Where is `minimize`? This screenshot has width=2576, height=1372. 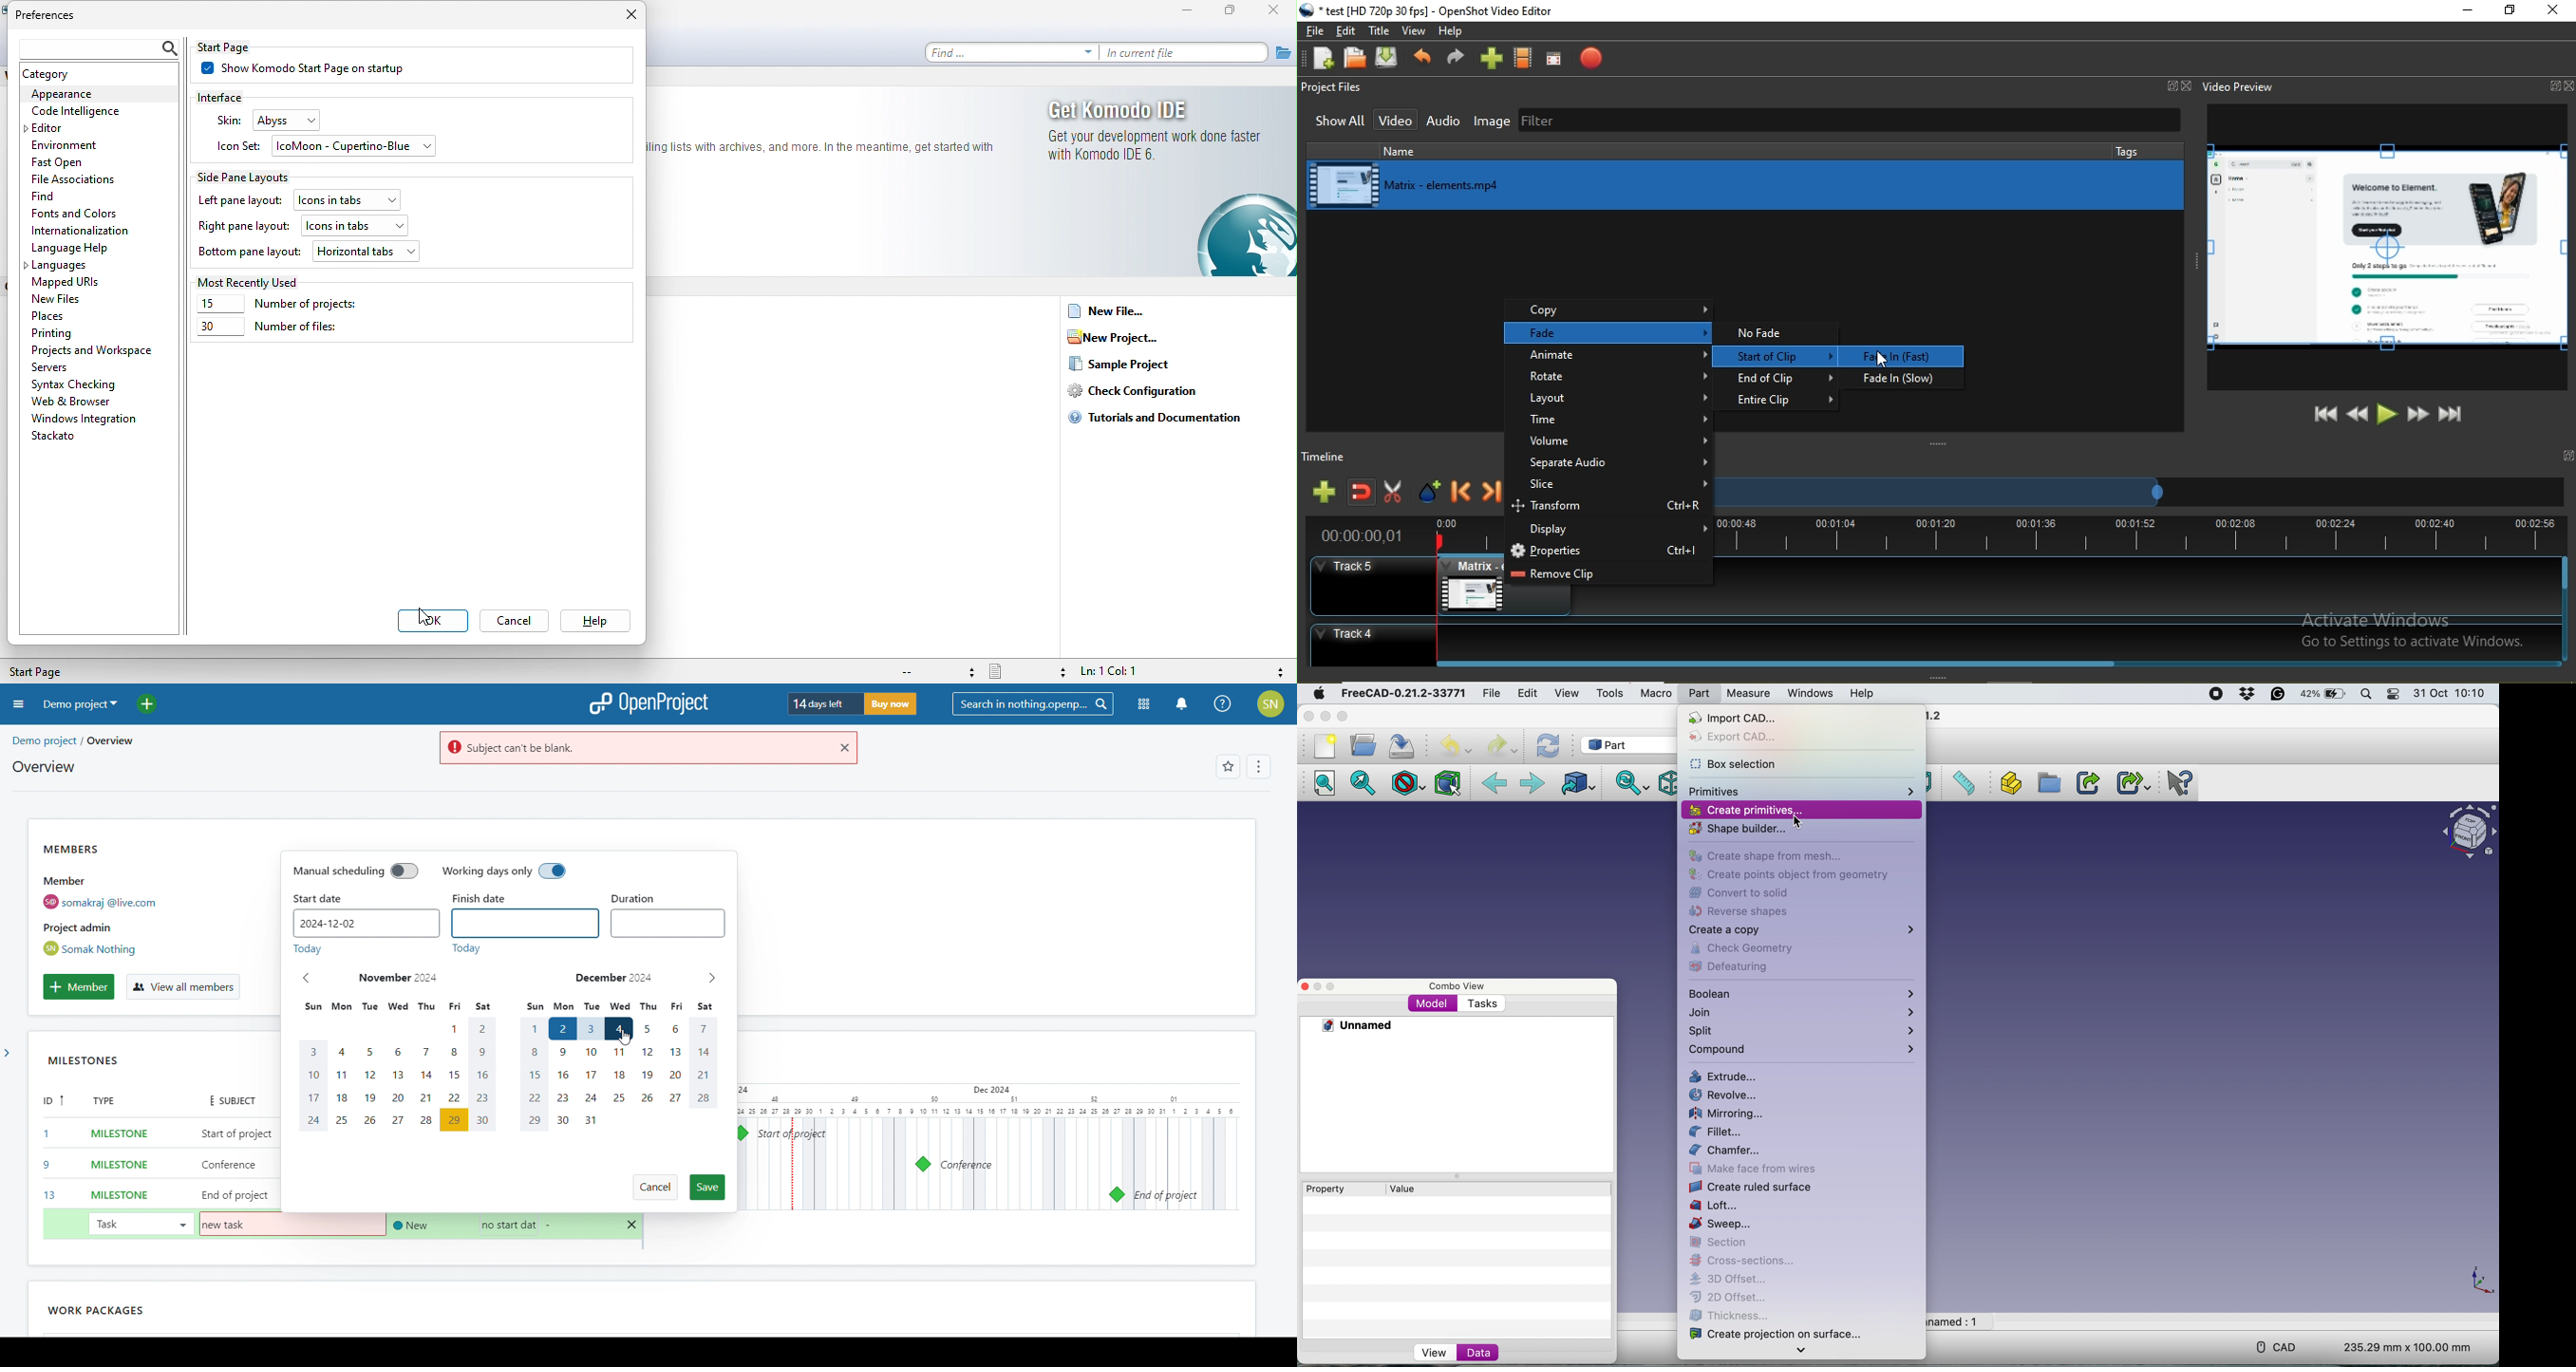 minimize is located at coordinates (1325, 716).